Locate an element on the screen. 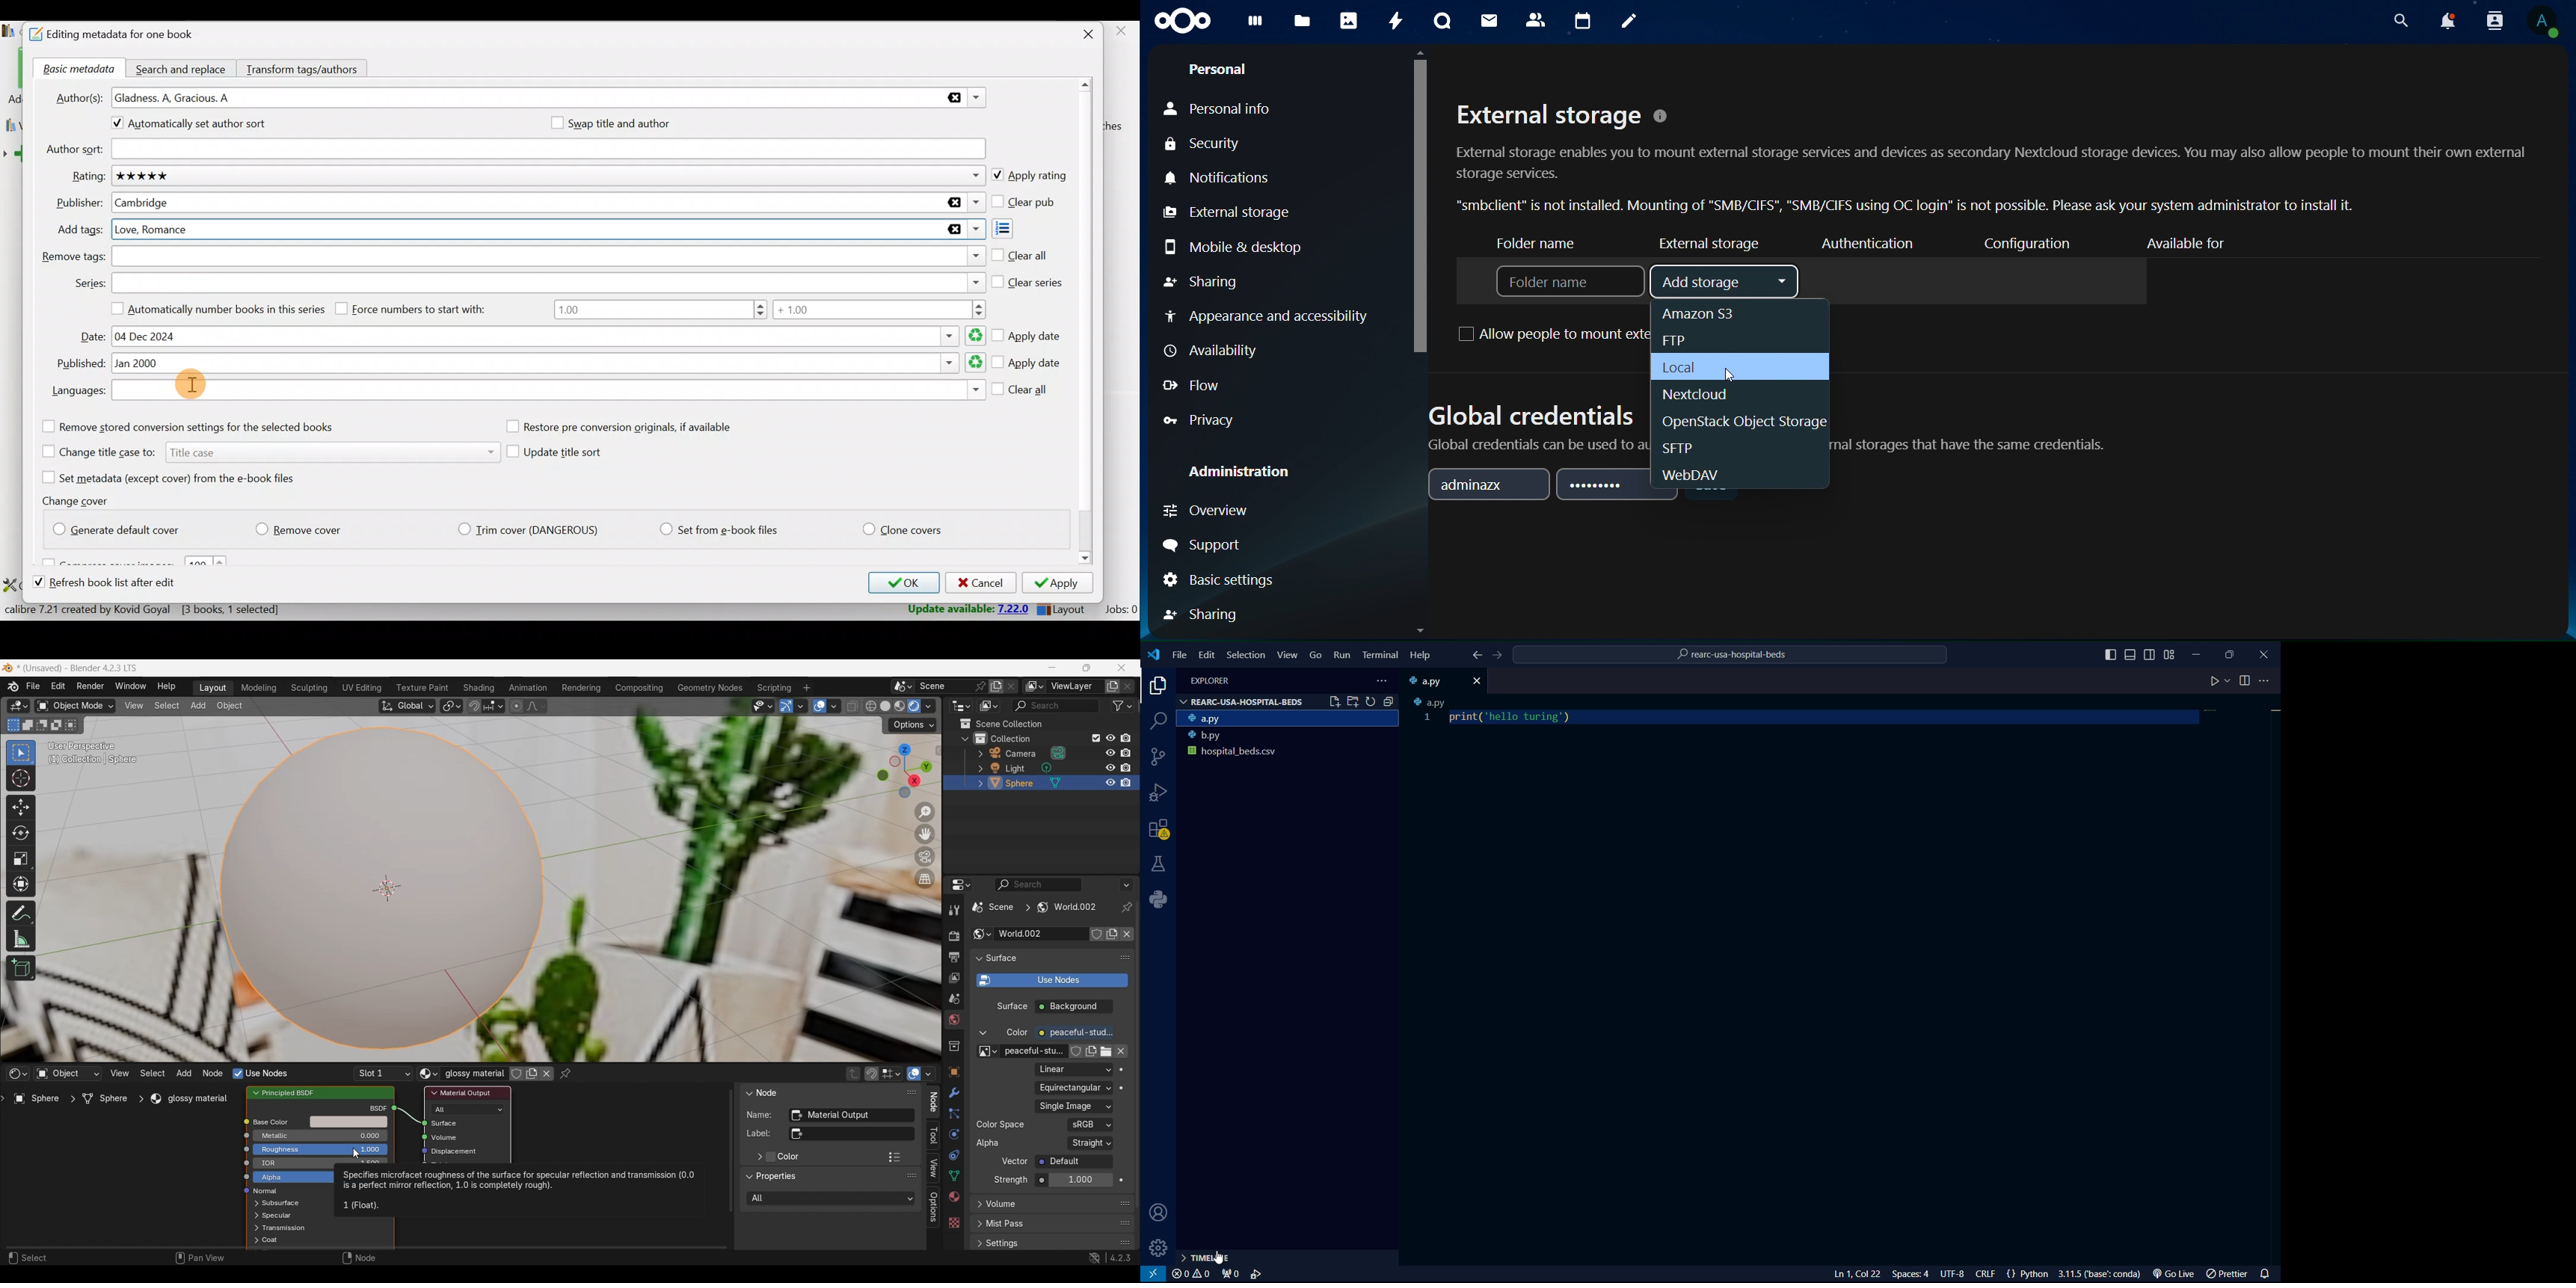 This screenshot has height=1288, width=2576. Swap title and author is located at coordinates (633, 123).